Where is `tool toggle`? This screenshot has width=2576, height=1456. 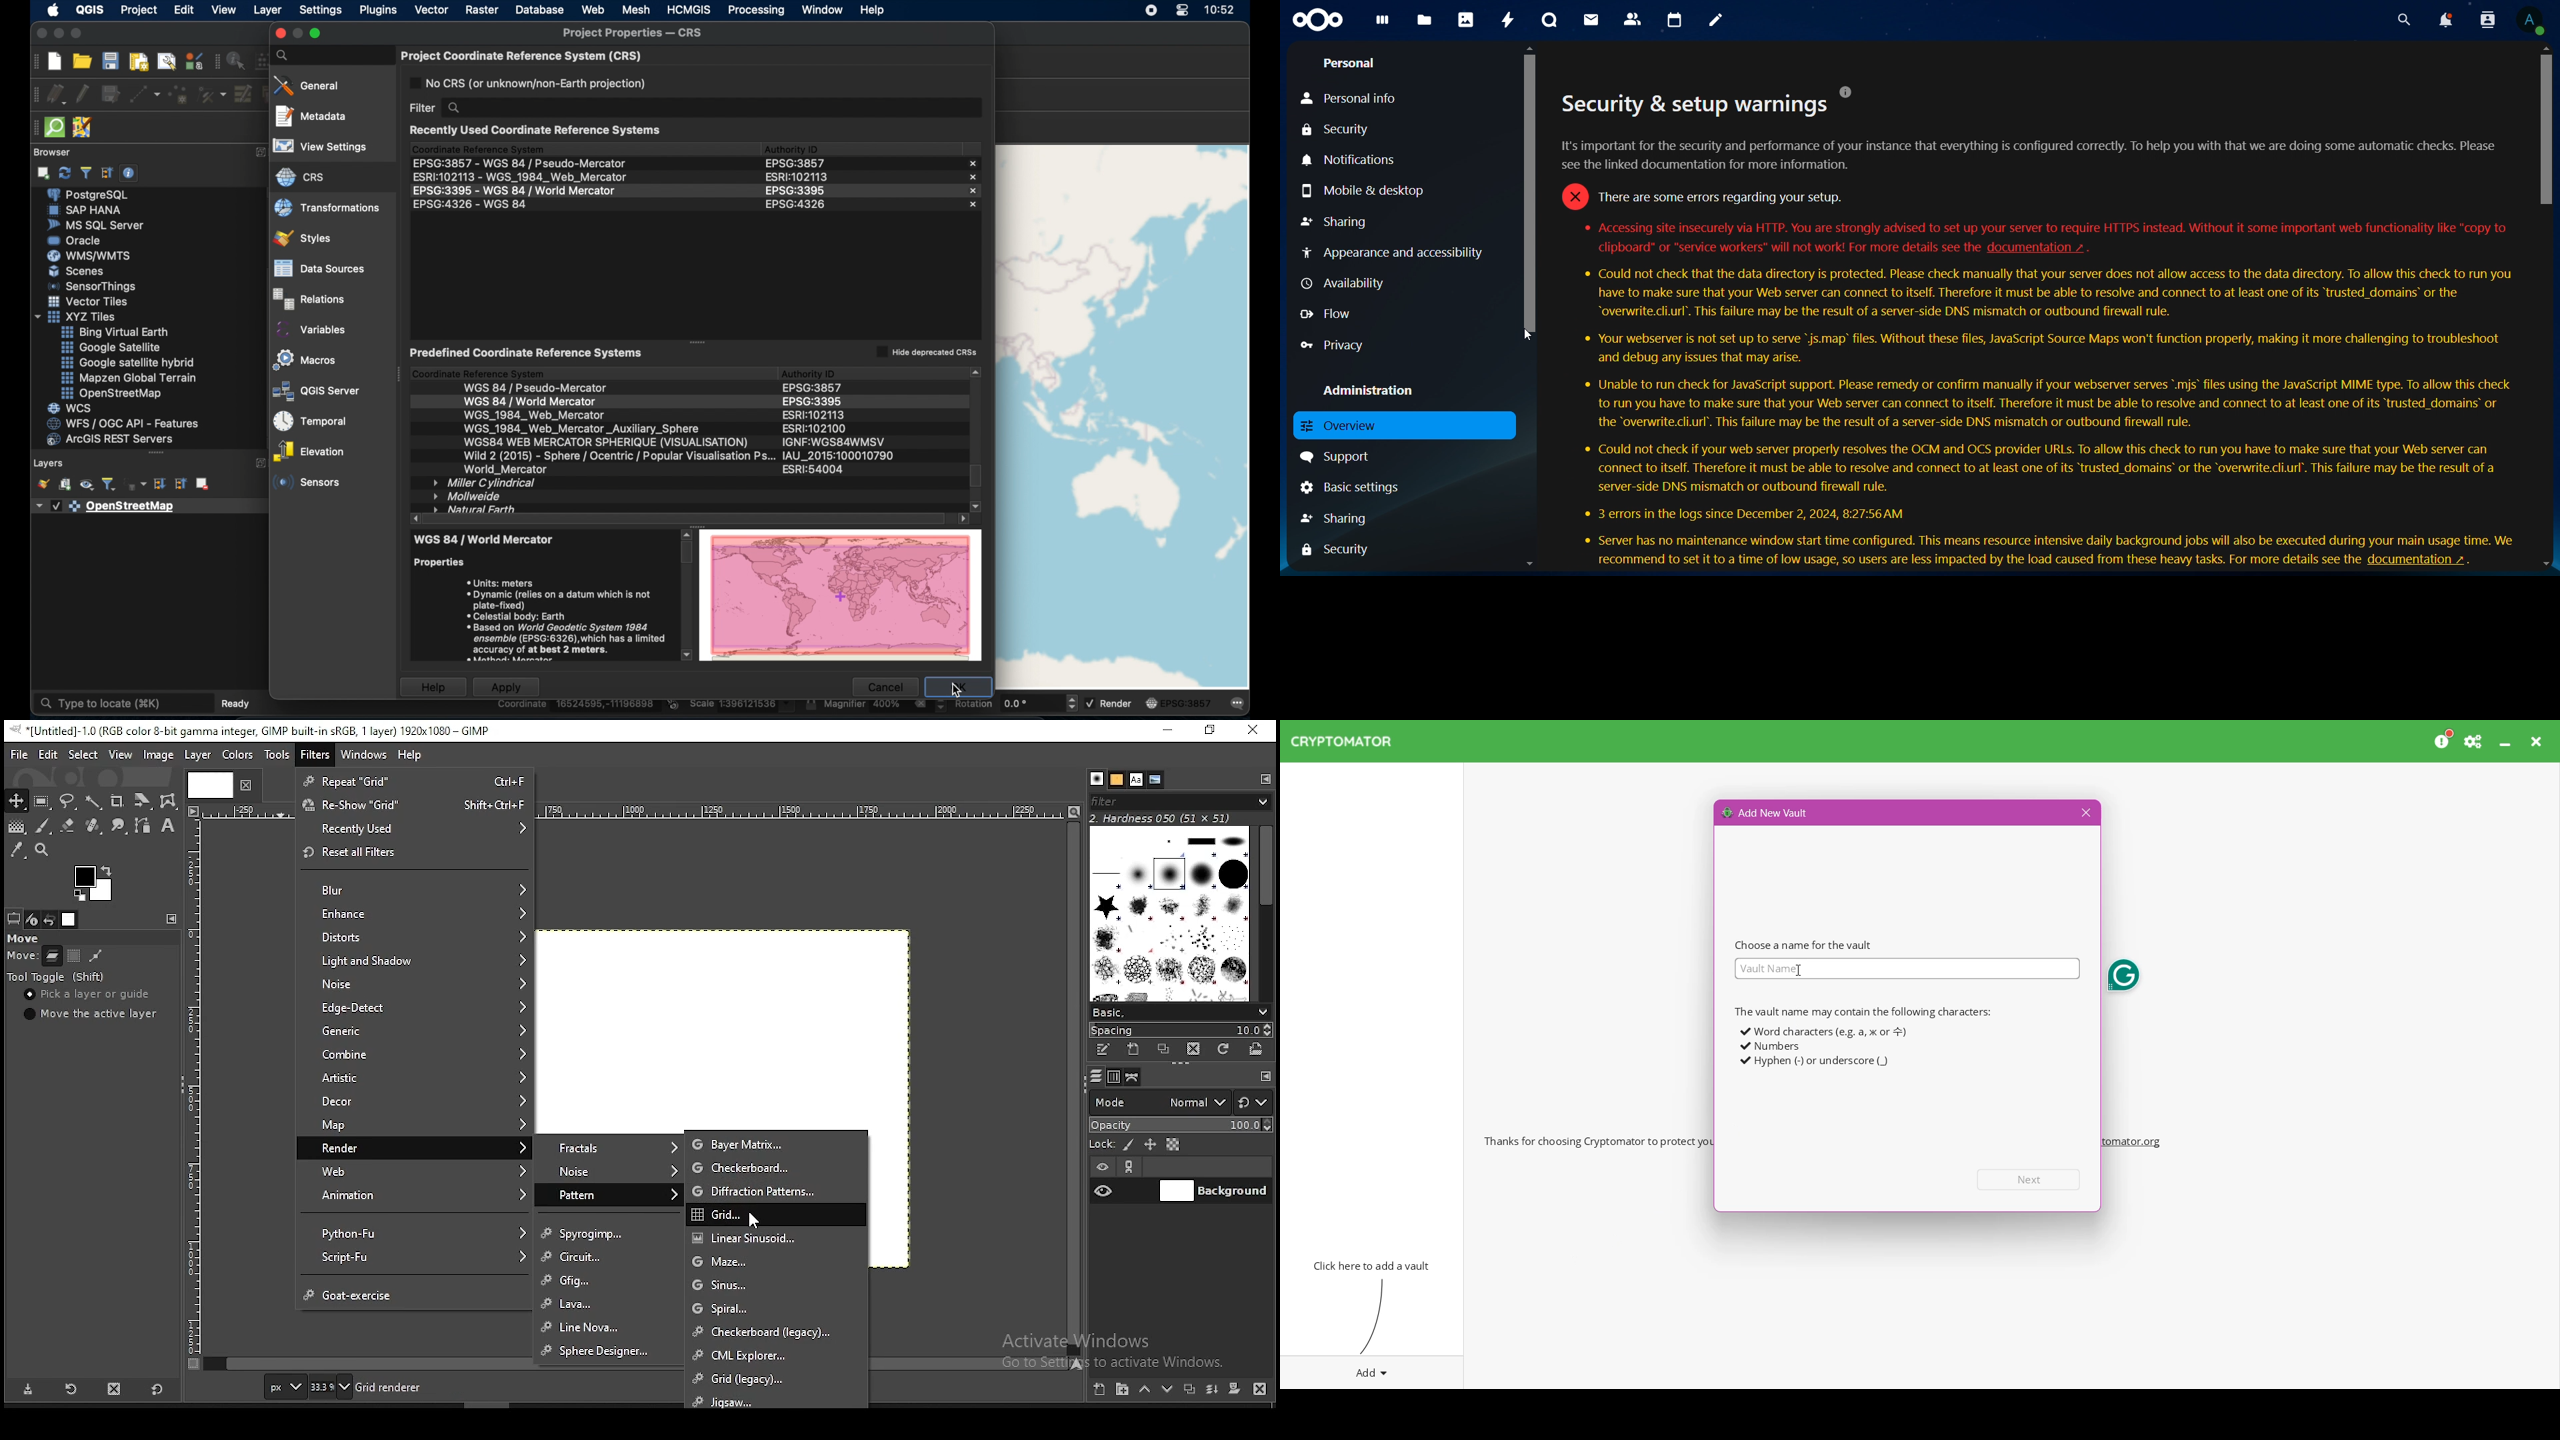
tool toggle is located at coordinates (59, 978).